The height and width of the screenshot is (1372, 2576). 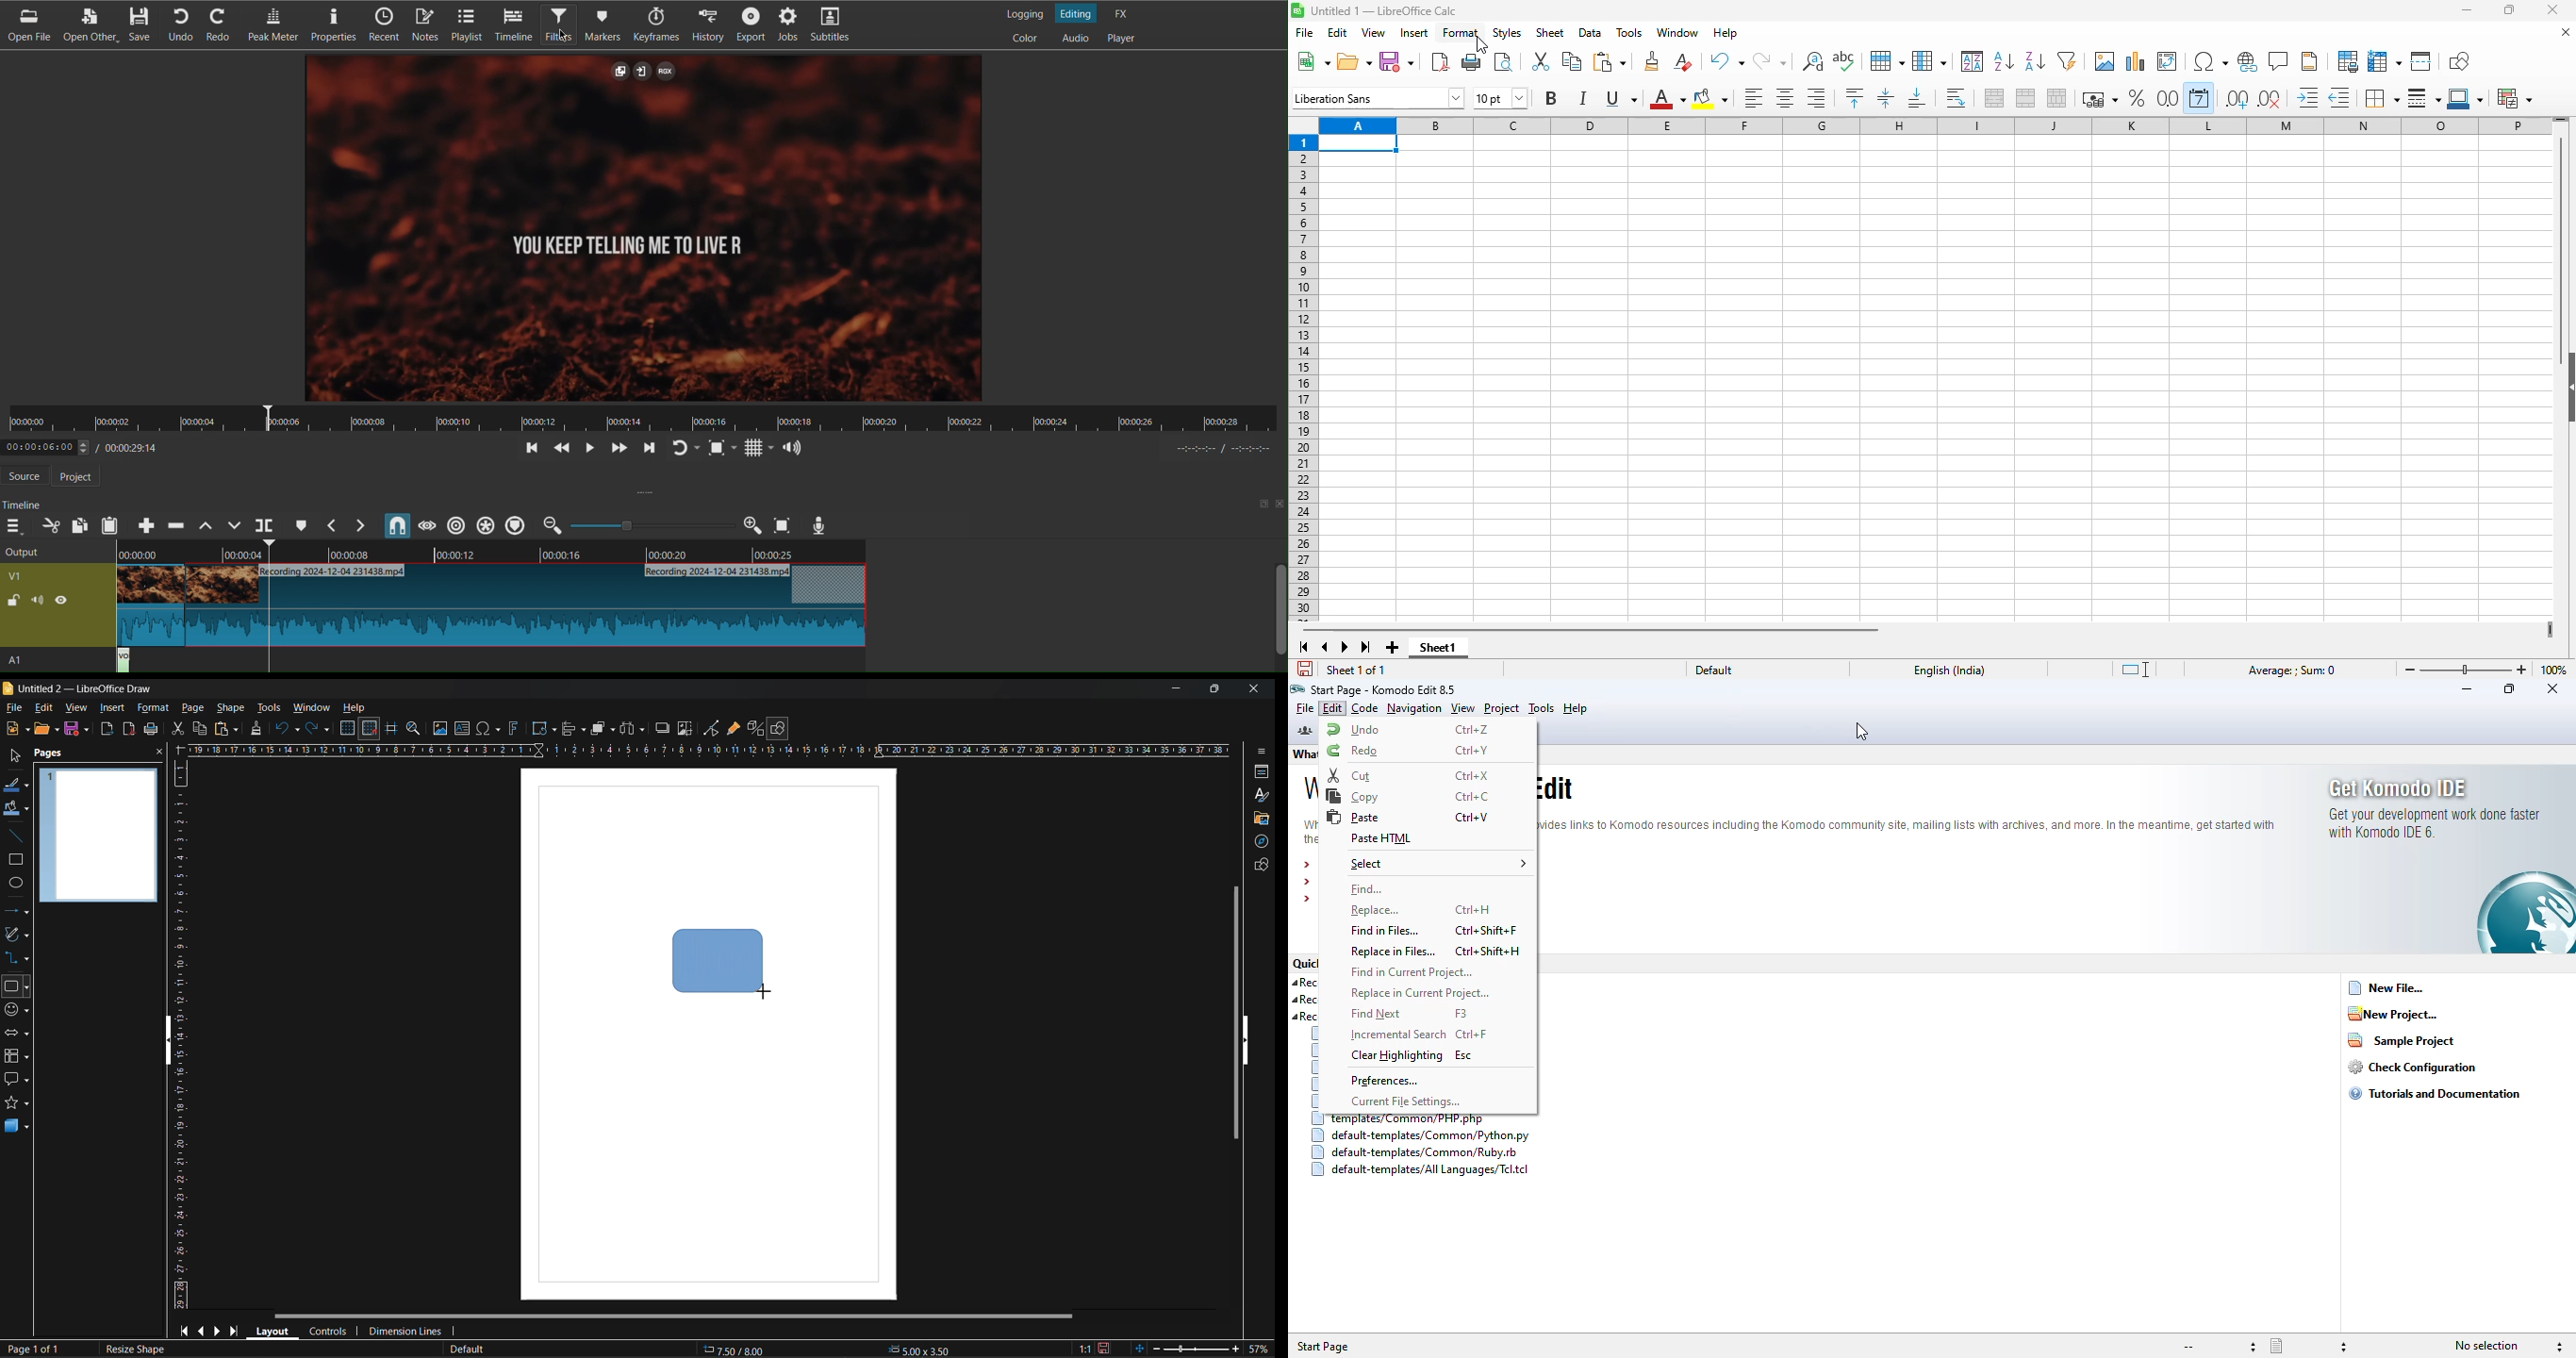 What do you see at coordinates (707, 750) in the screenshot?
I see `horizontal scale` at bounding box center [707, 750].